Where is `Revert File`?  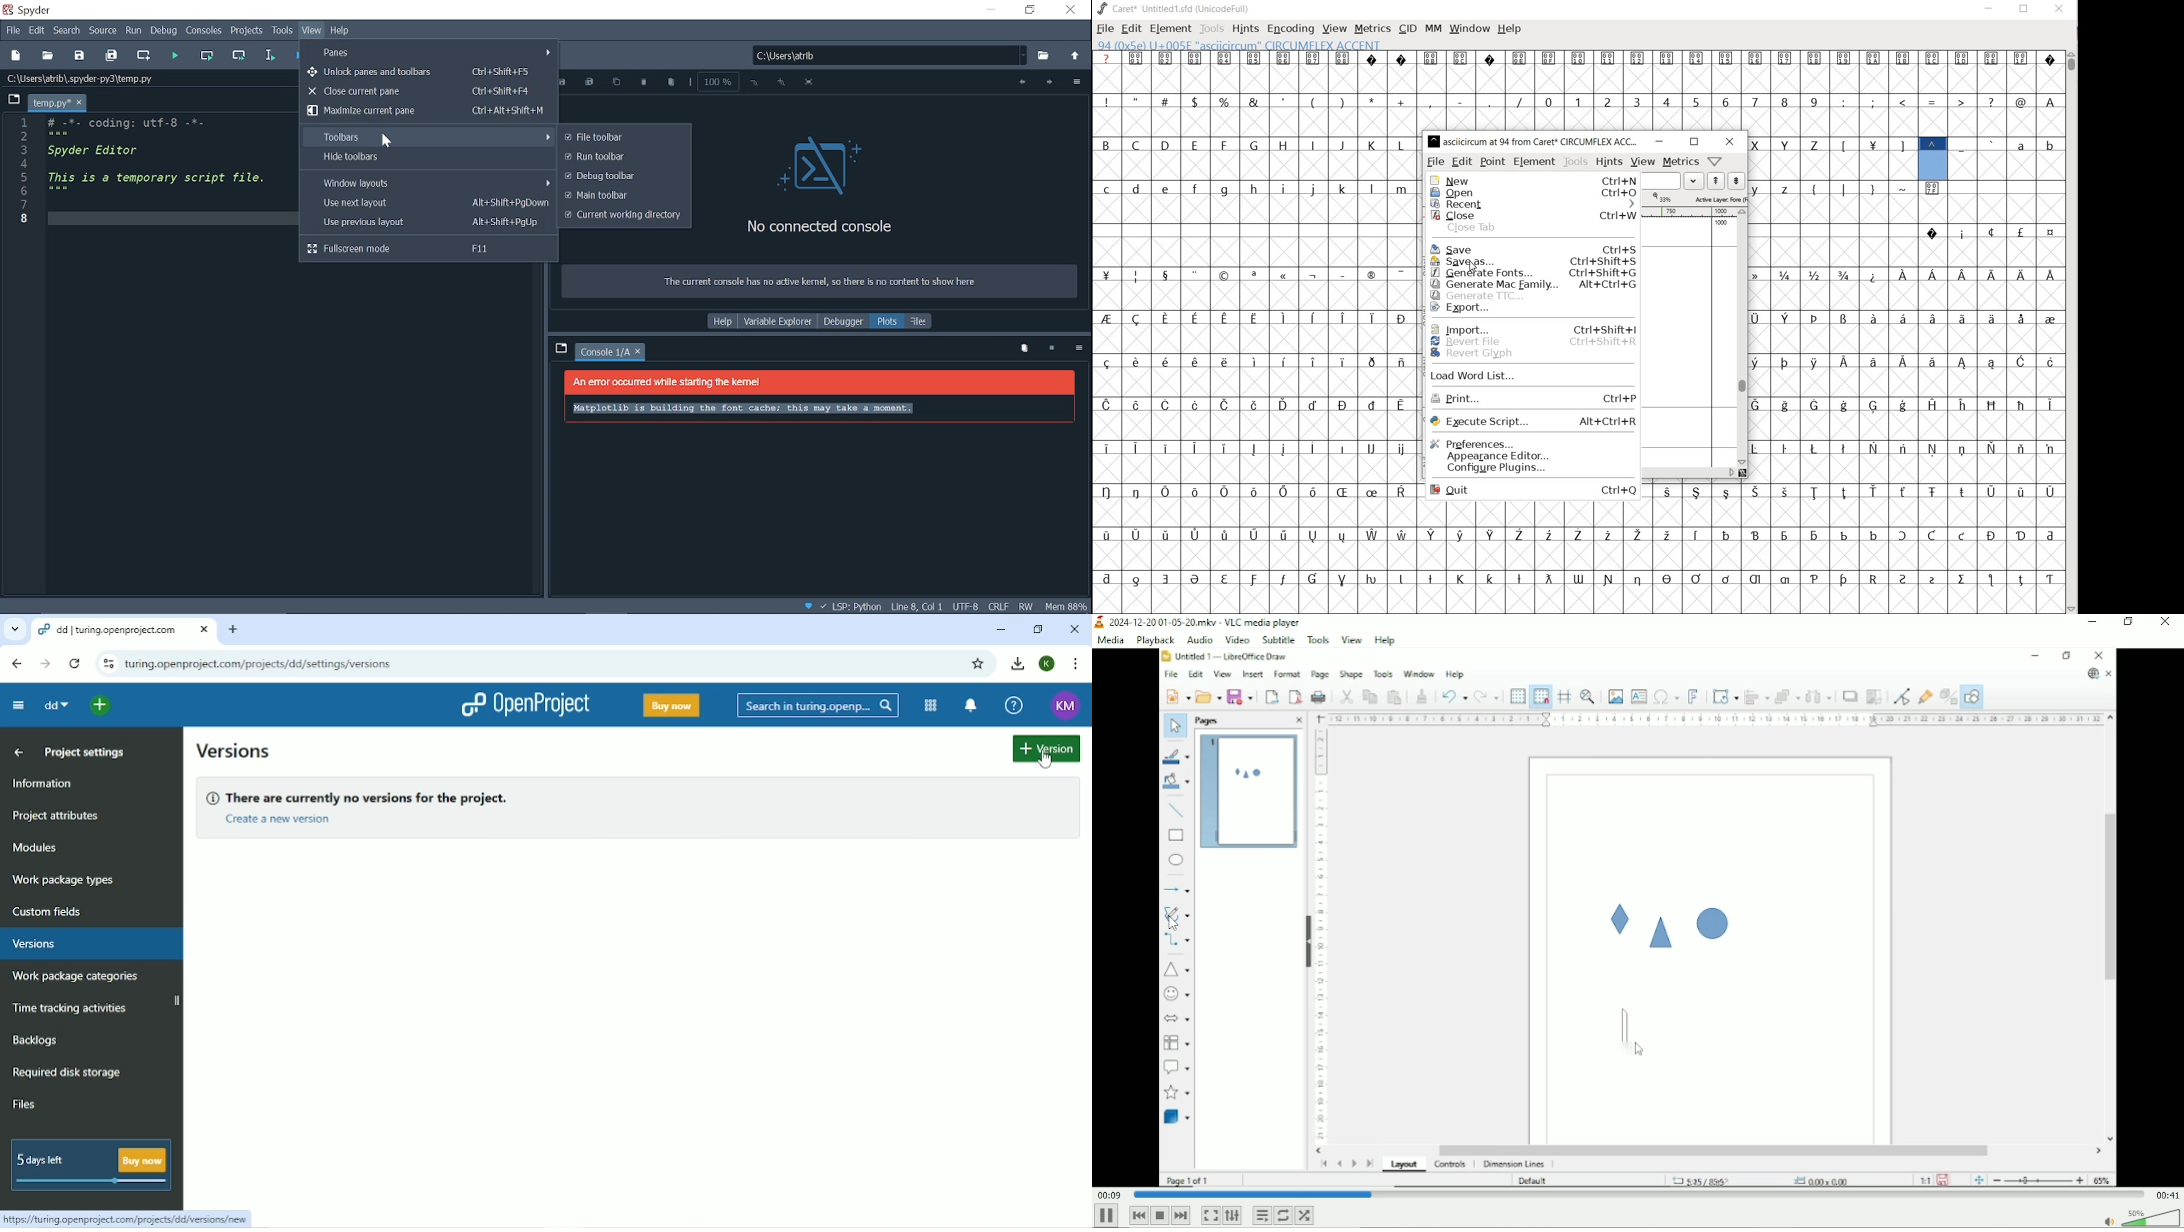
Revert File is located at coordinates (1533, 340).